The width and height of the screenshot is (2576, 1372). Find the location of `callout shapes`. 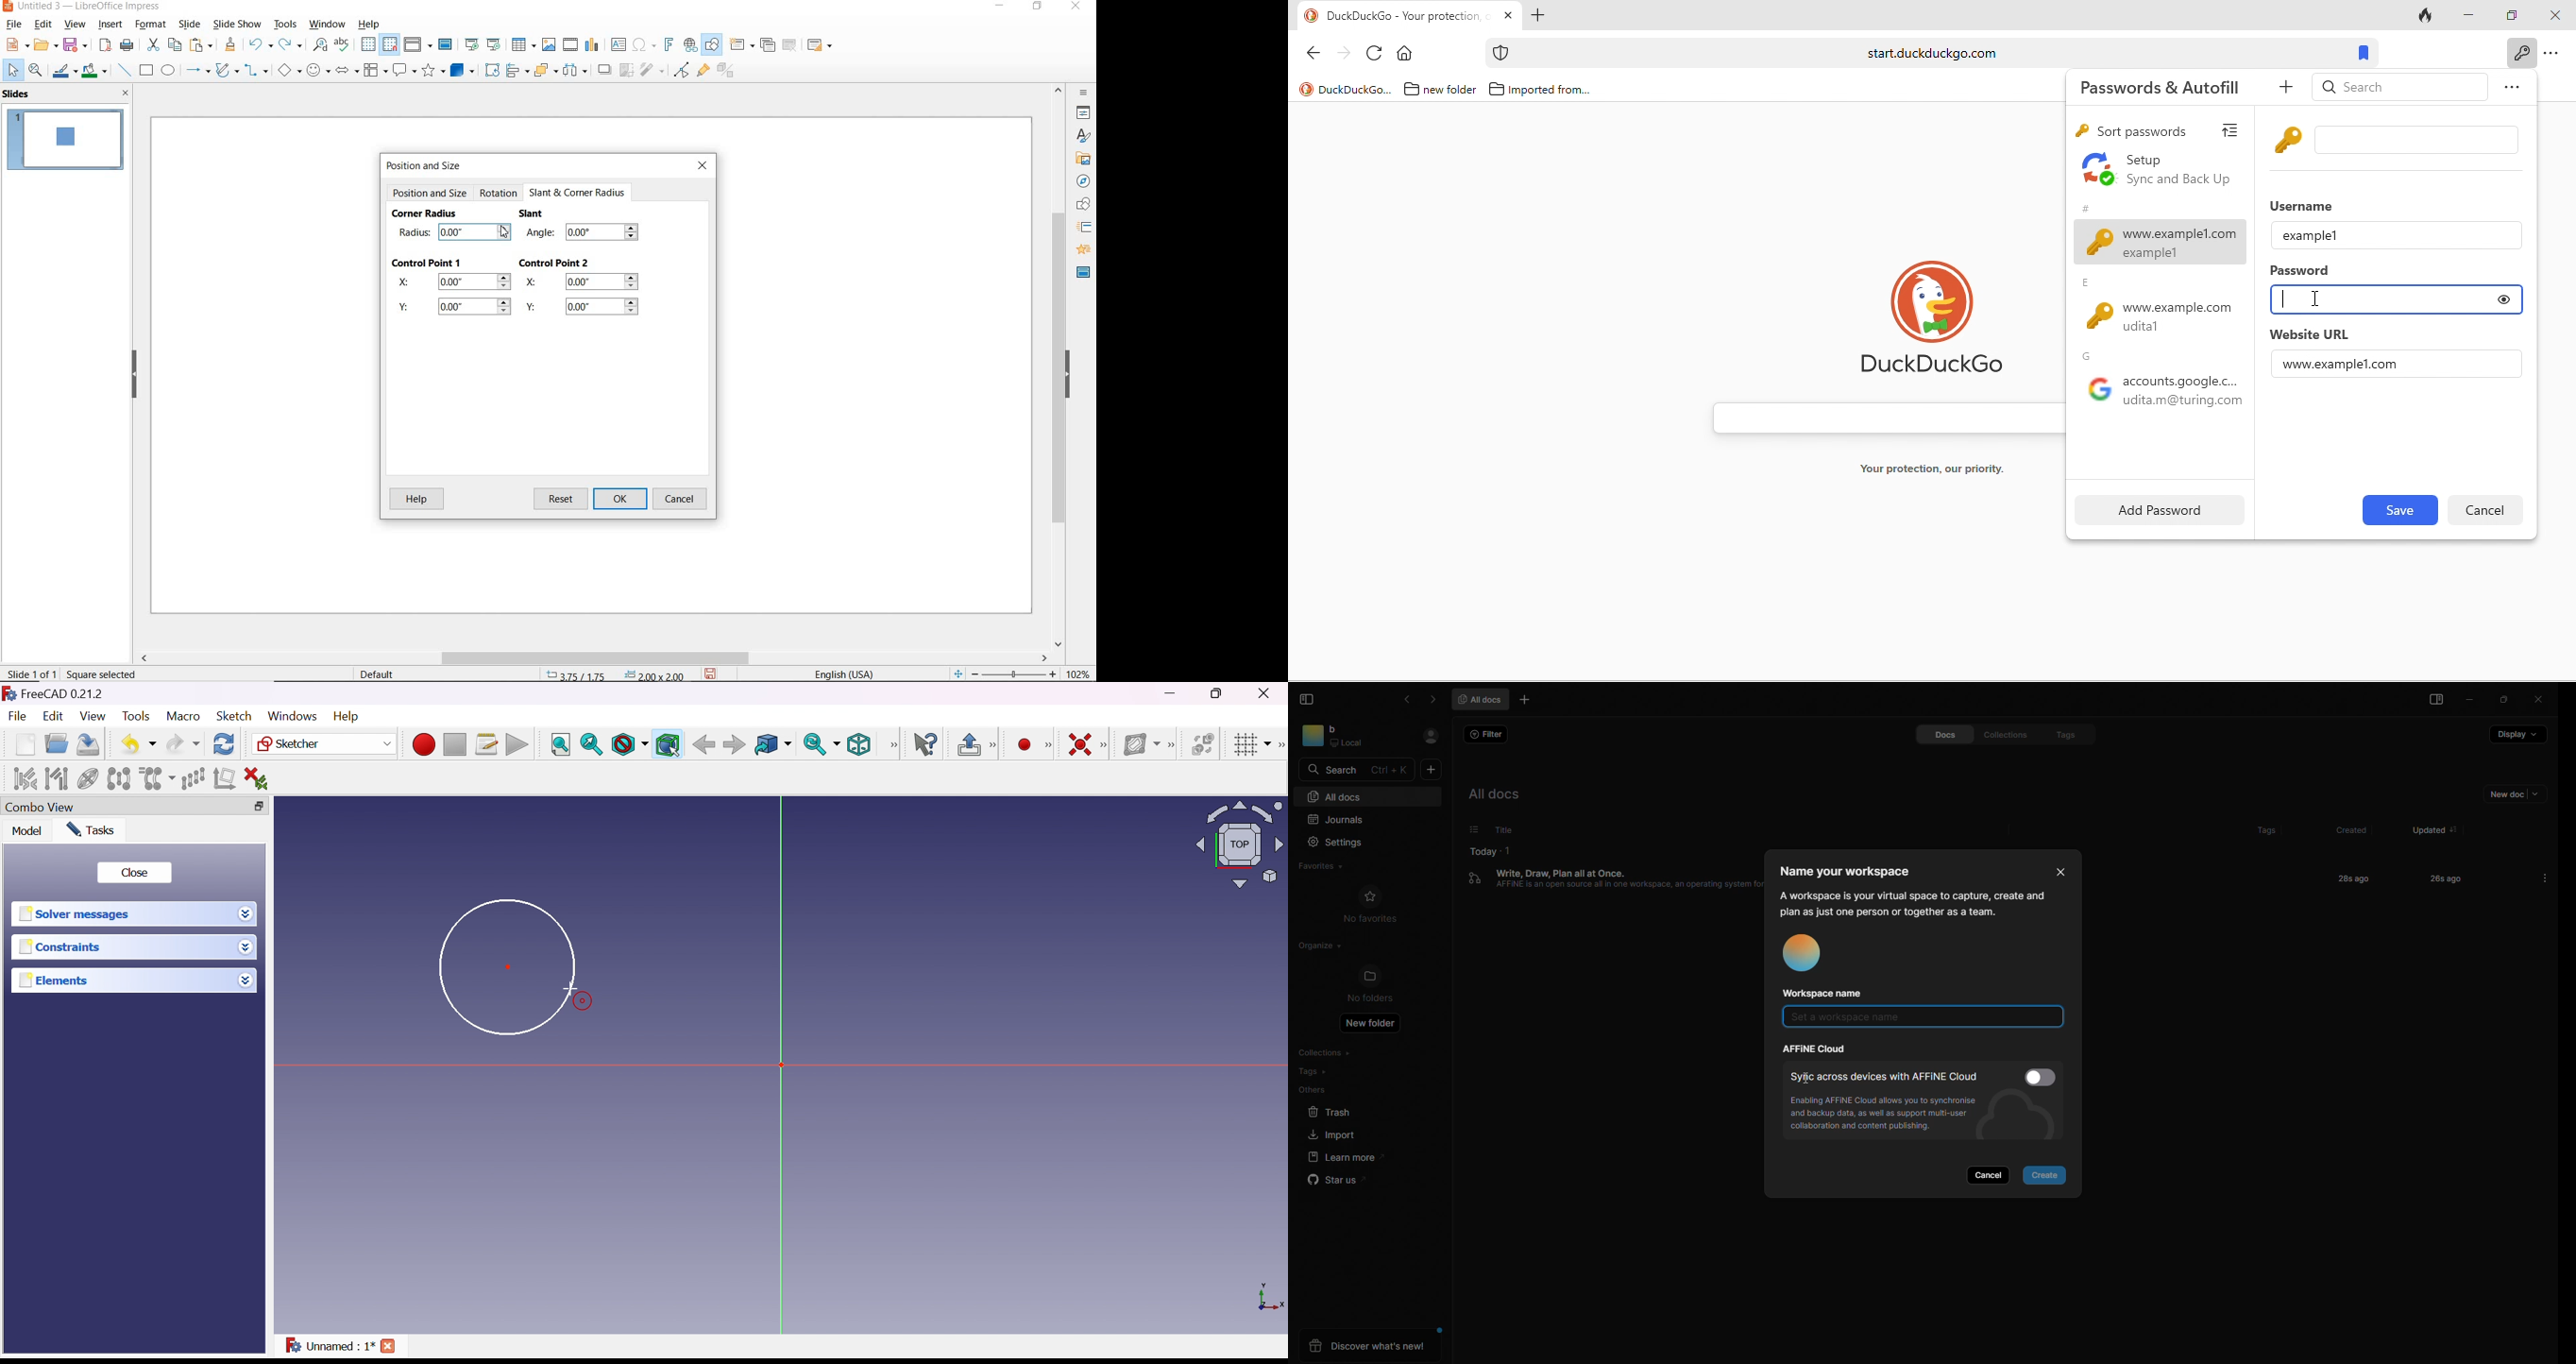

callout shapes is located at coordinates (406, 71).